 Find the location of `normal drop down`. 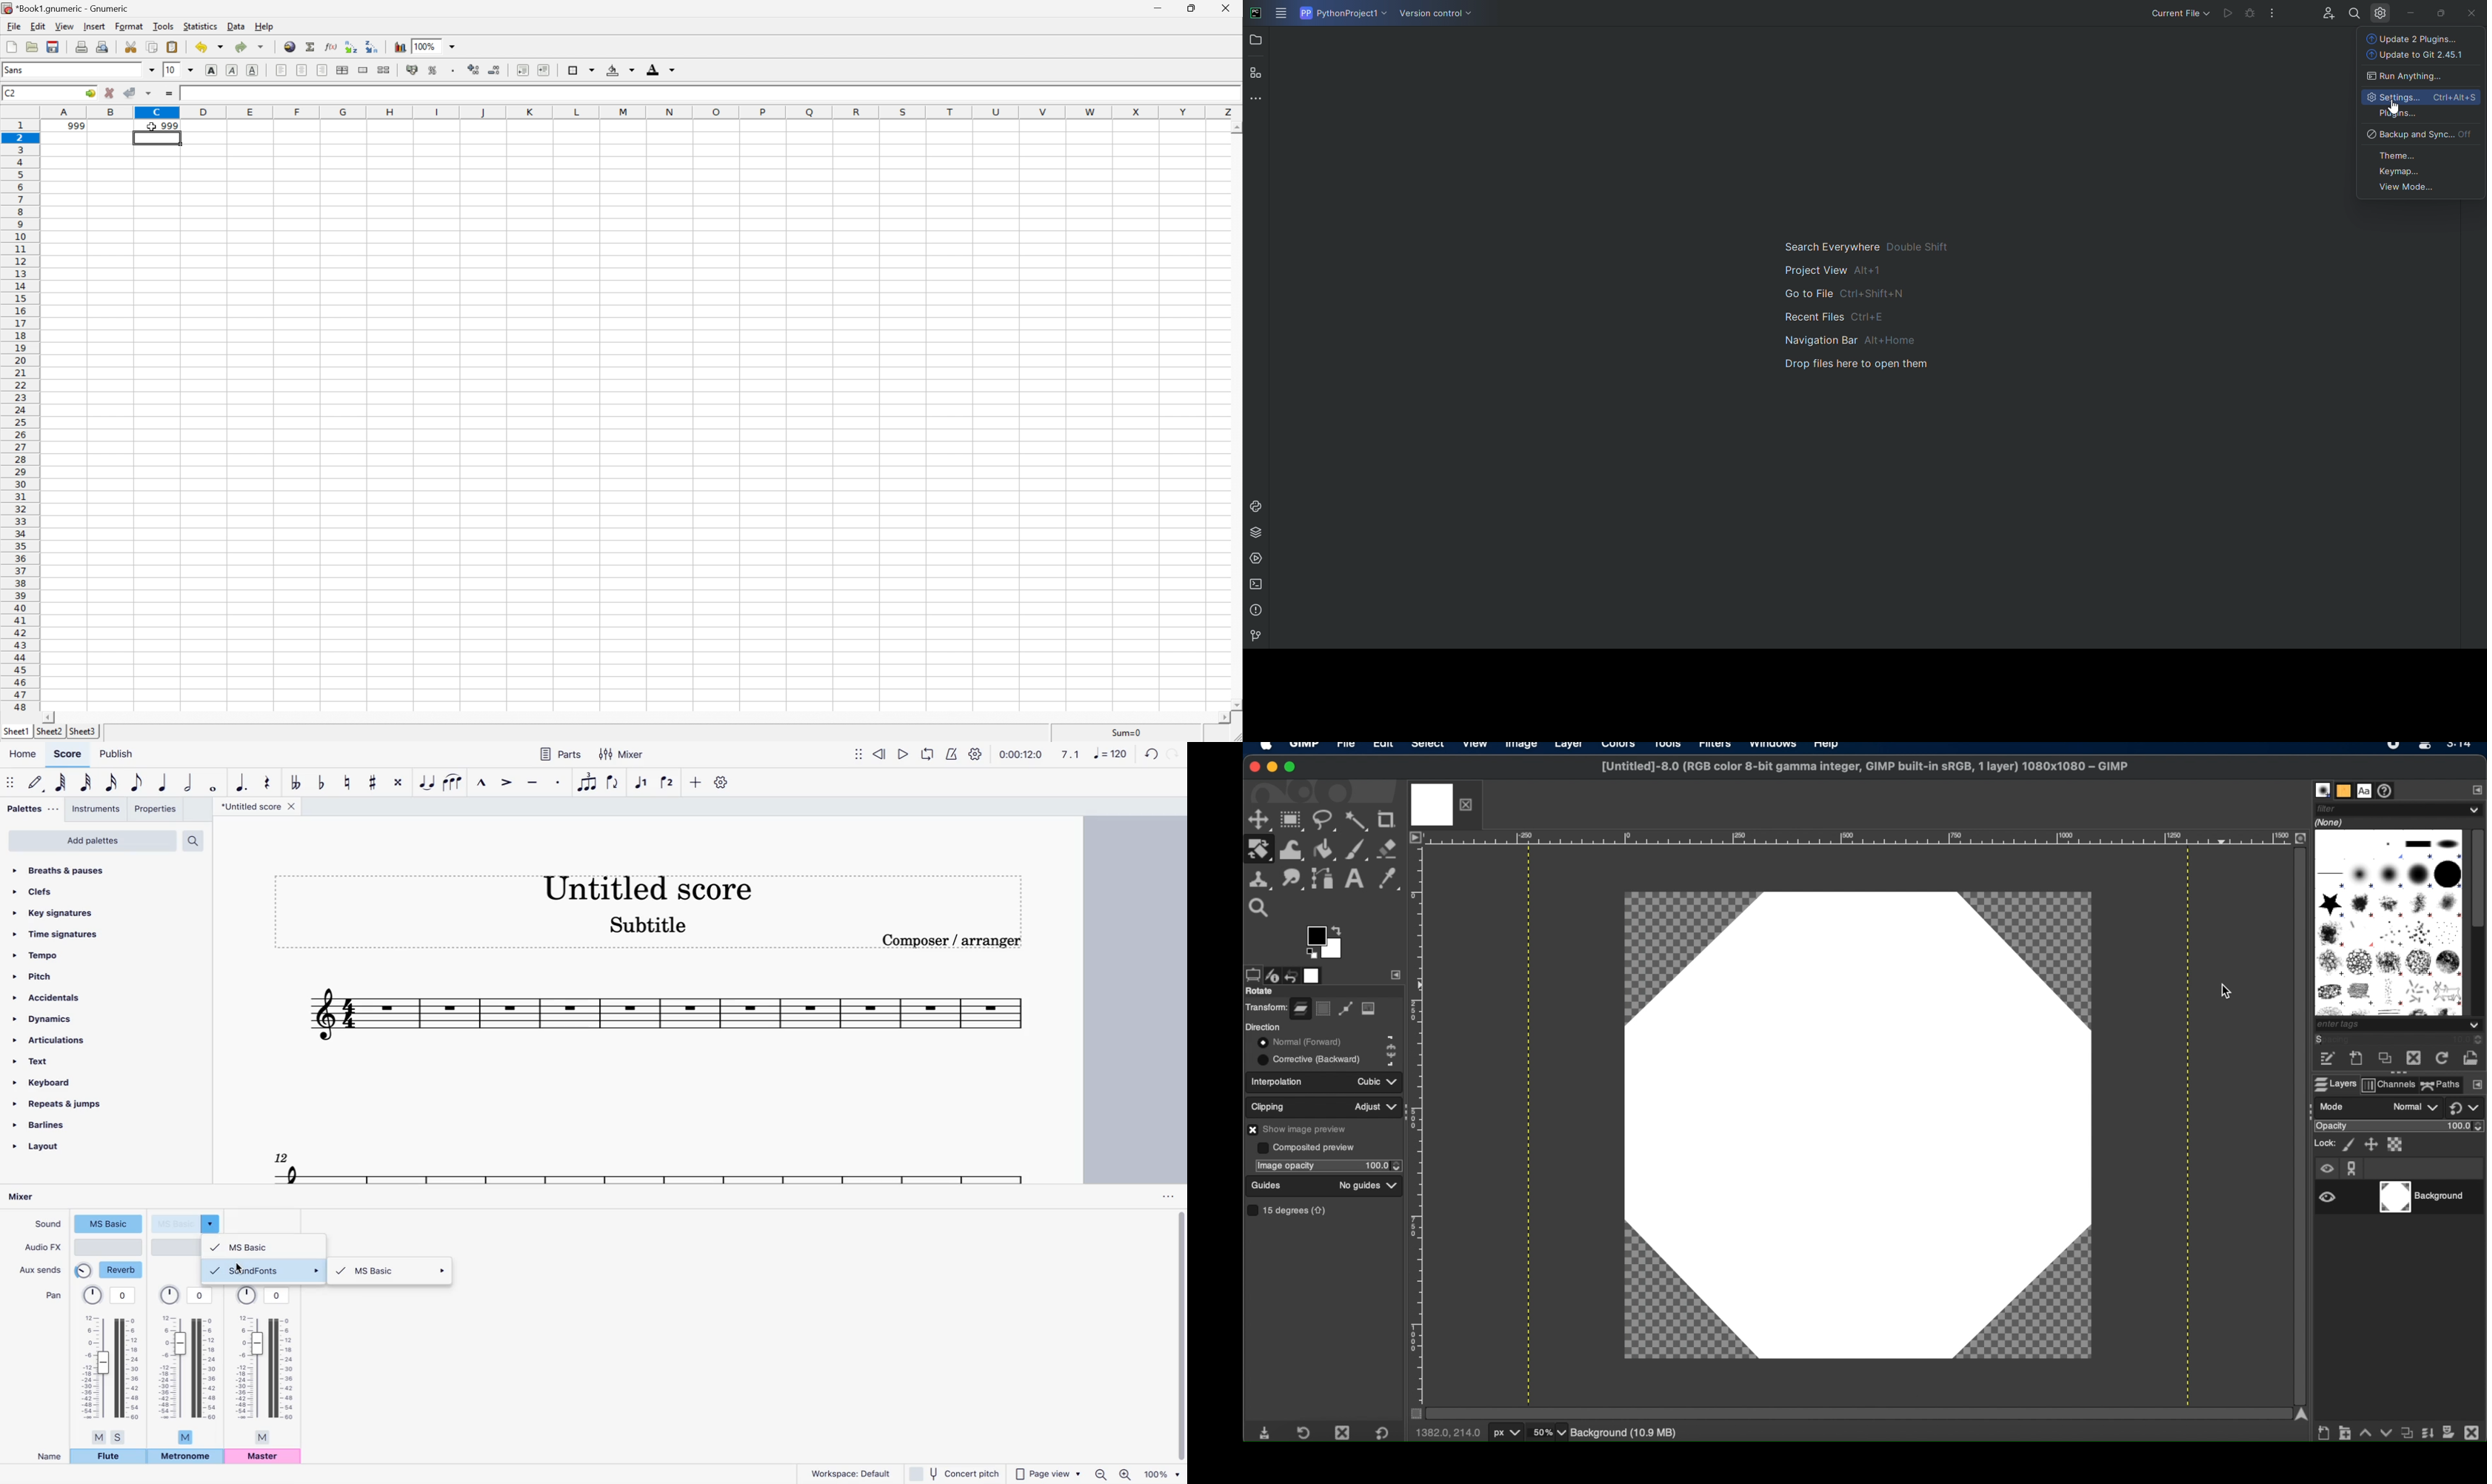

normal drop down is located at coordinates (2414, 1108).